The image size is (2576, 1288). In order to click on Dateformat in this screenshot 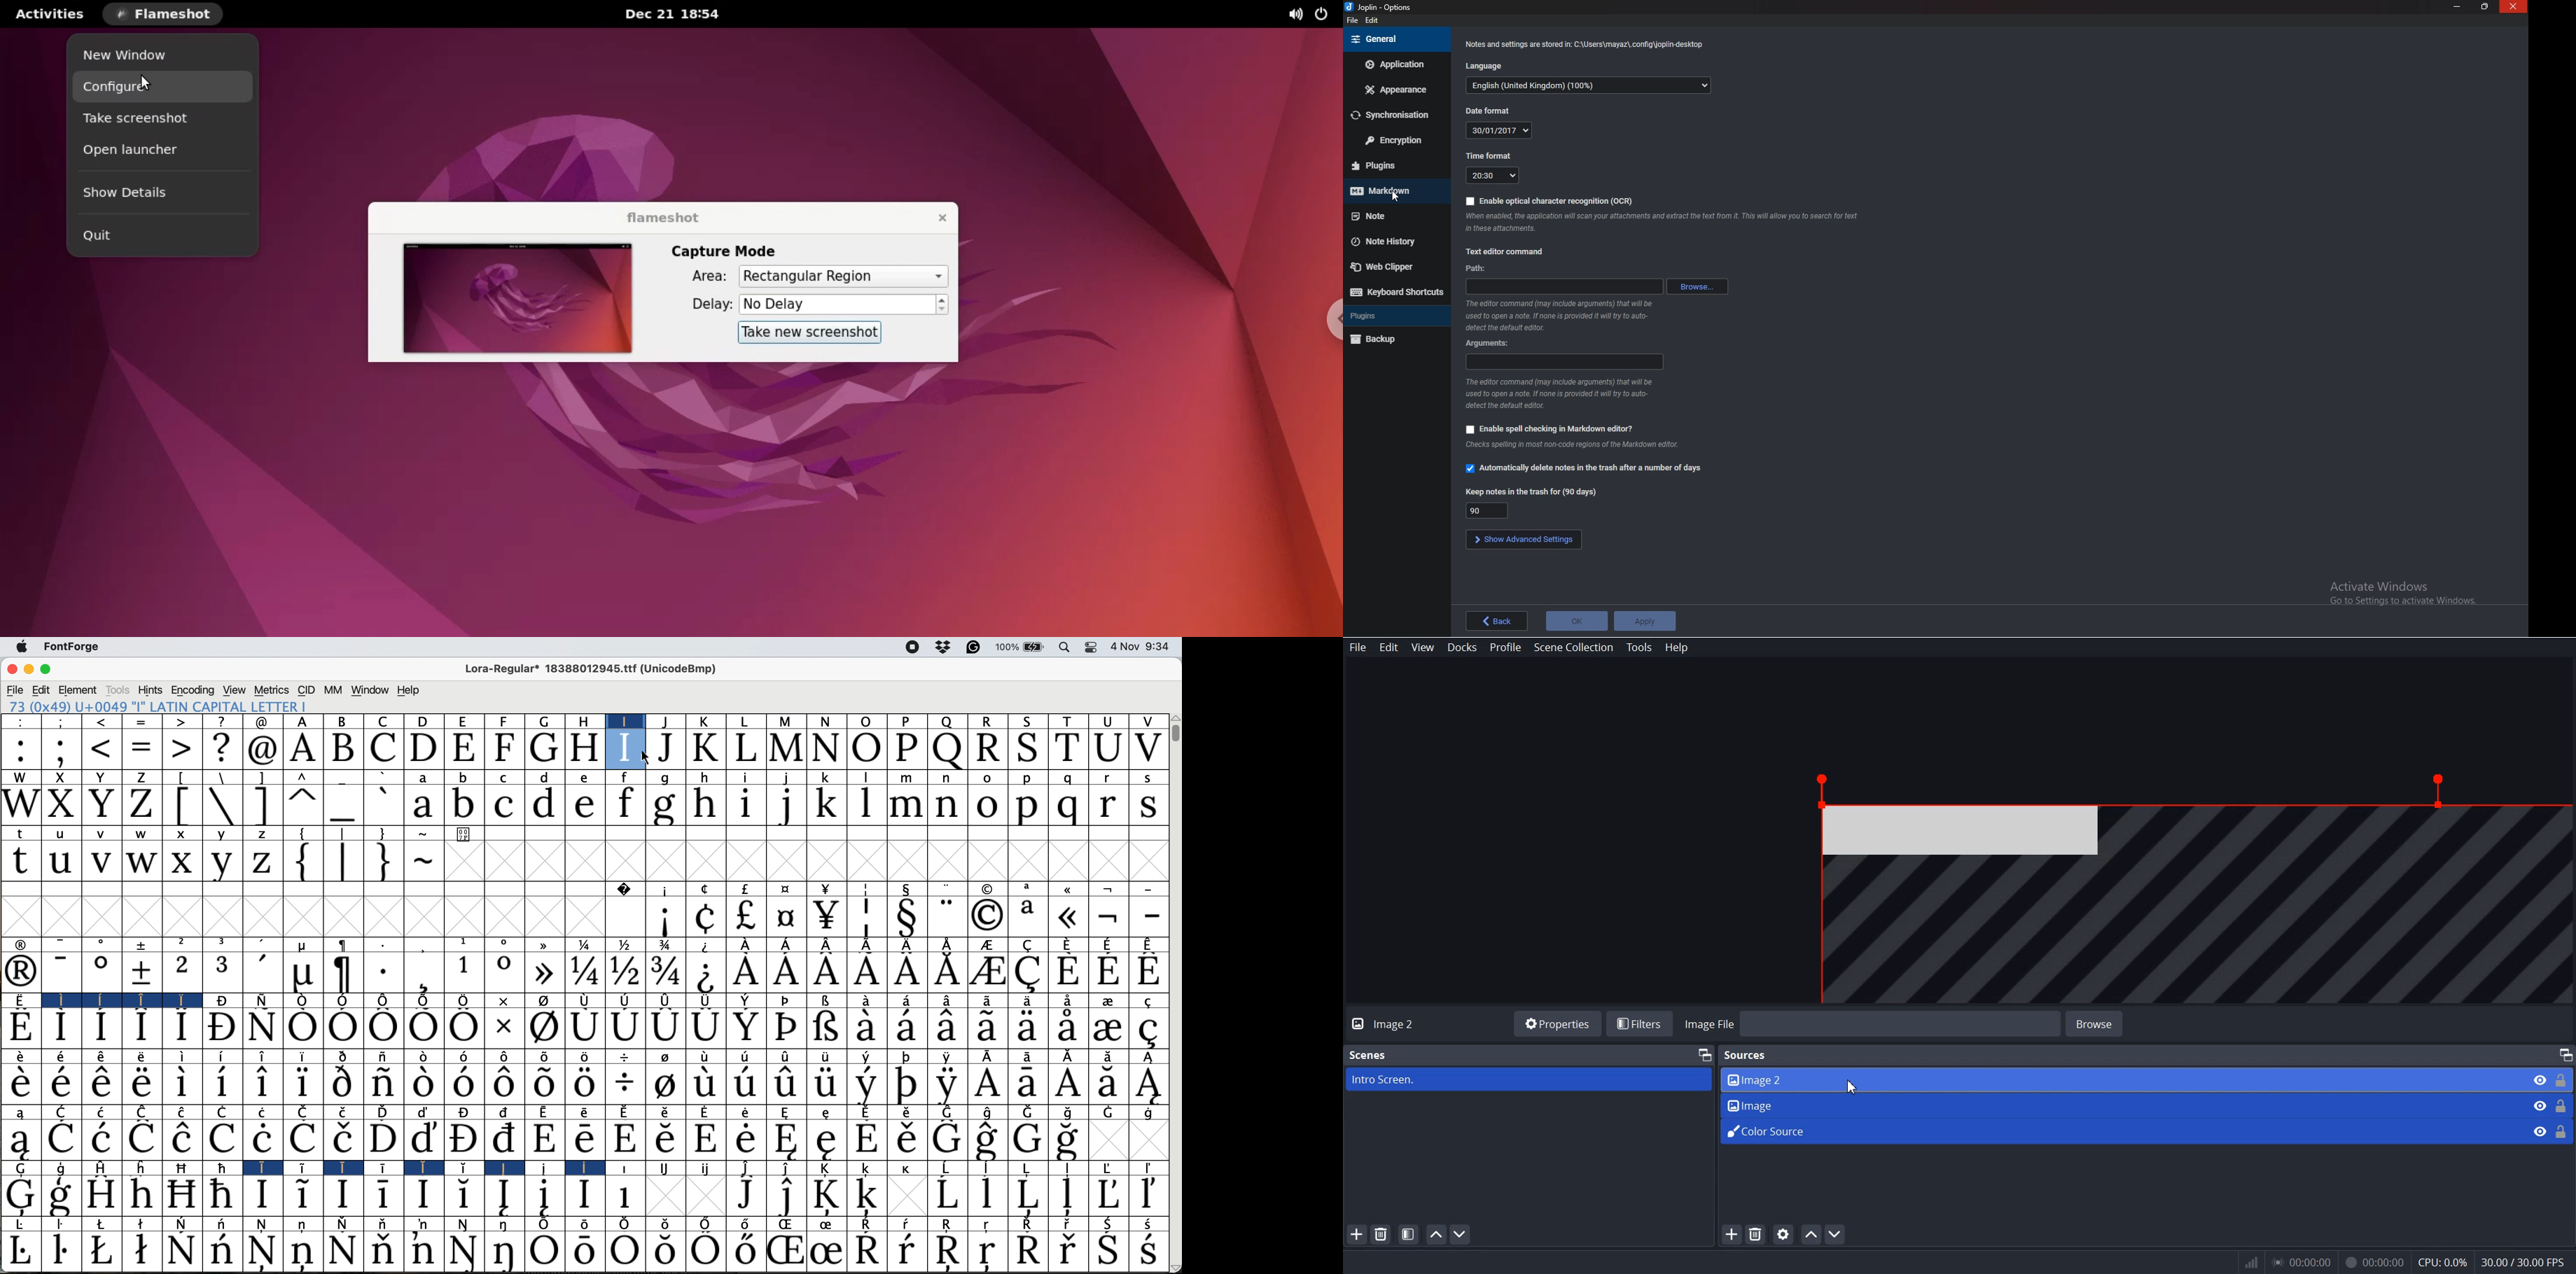, I will do `click(1485, 112)`.